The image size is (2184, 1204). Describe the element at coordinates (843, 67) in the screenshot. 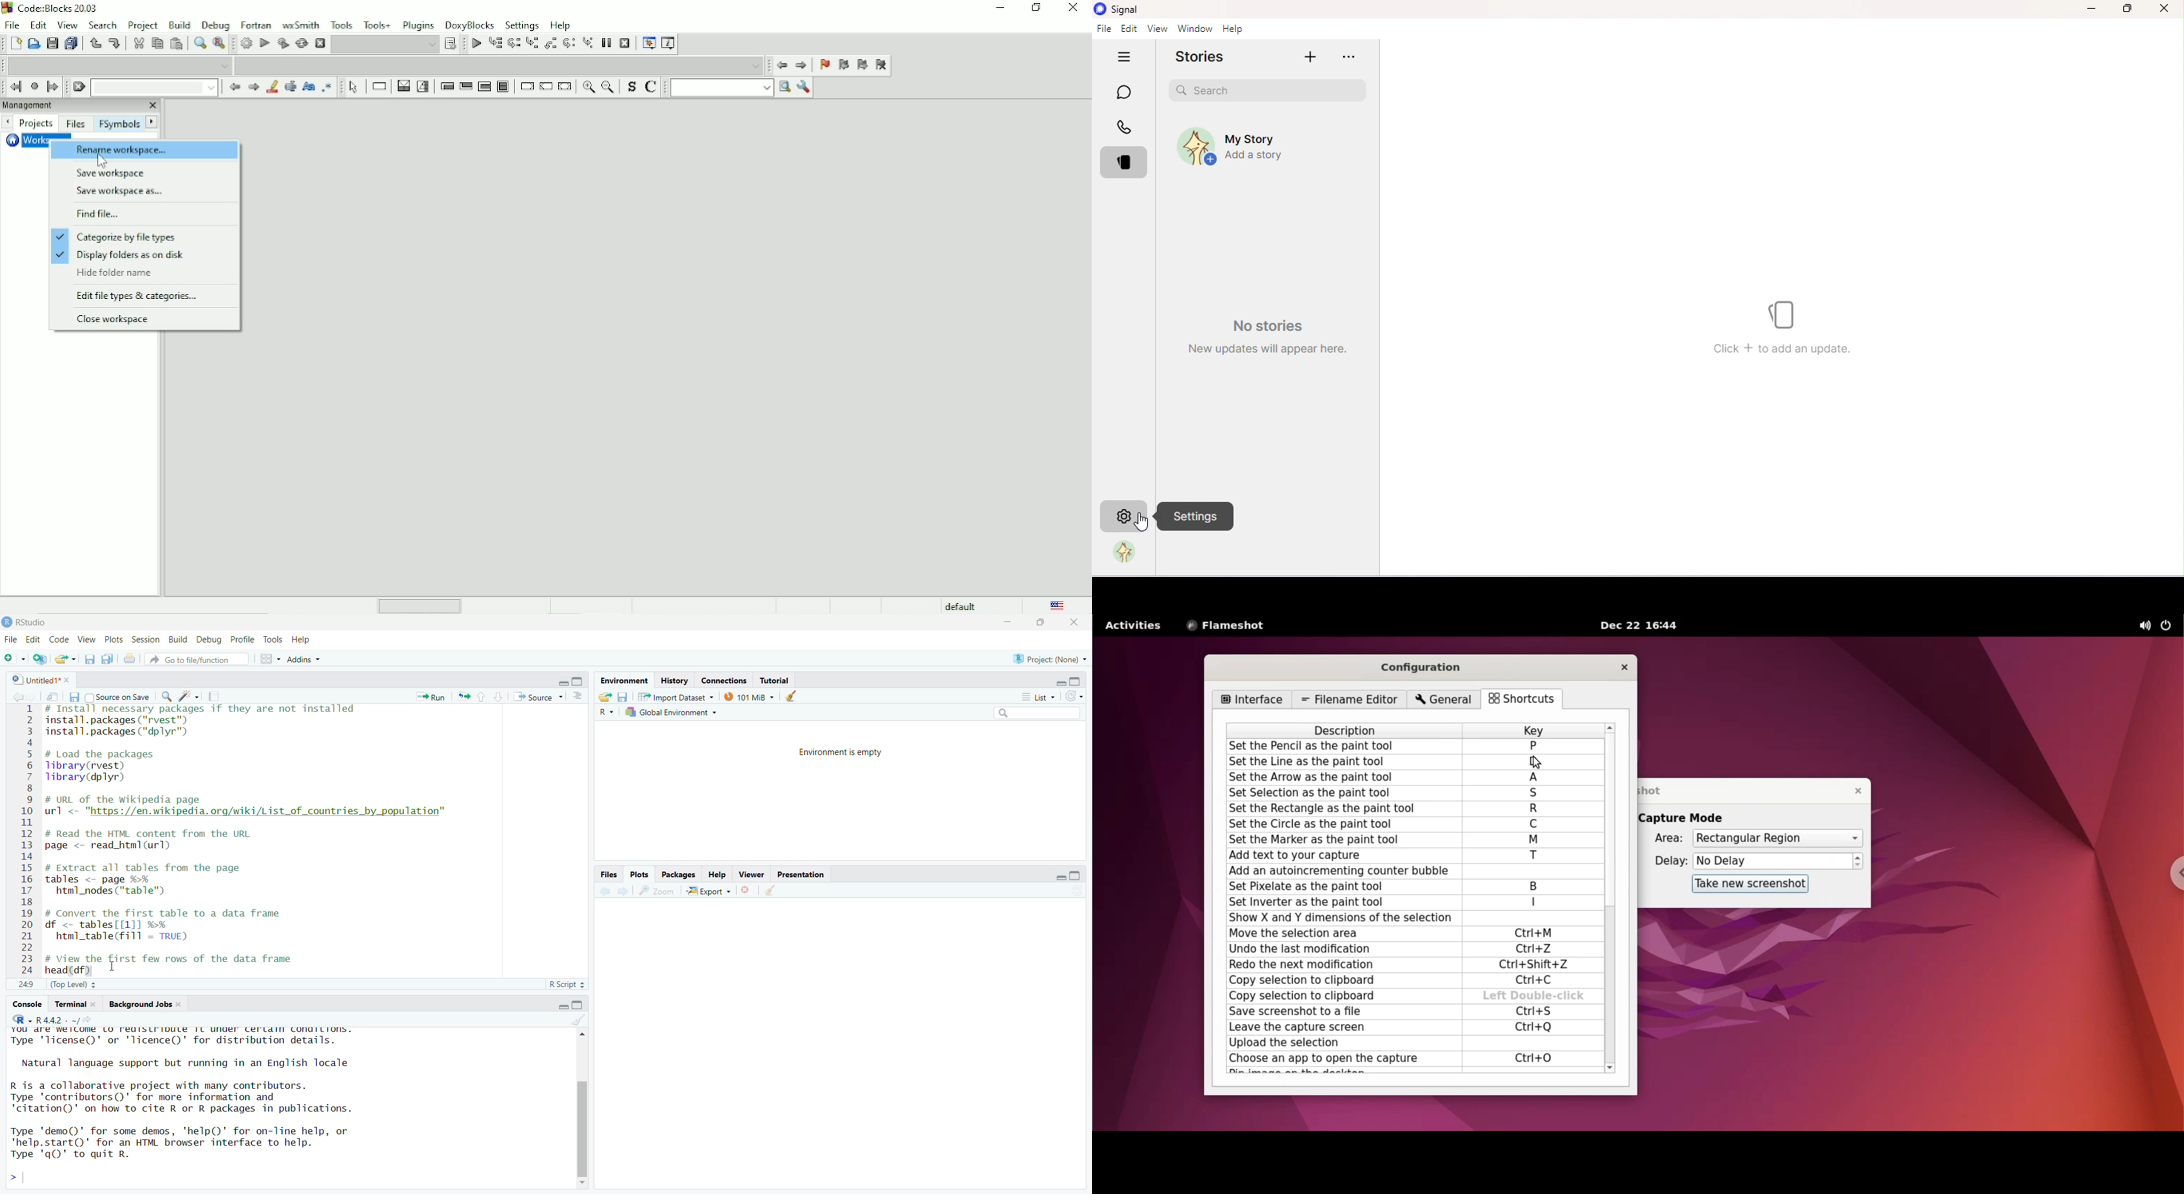

I see `Previous bookmark` at that location.